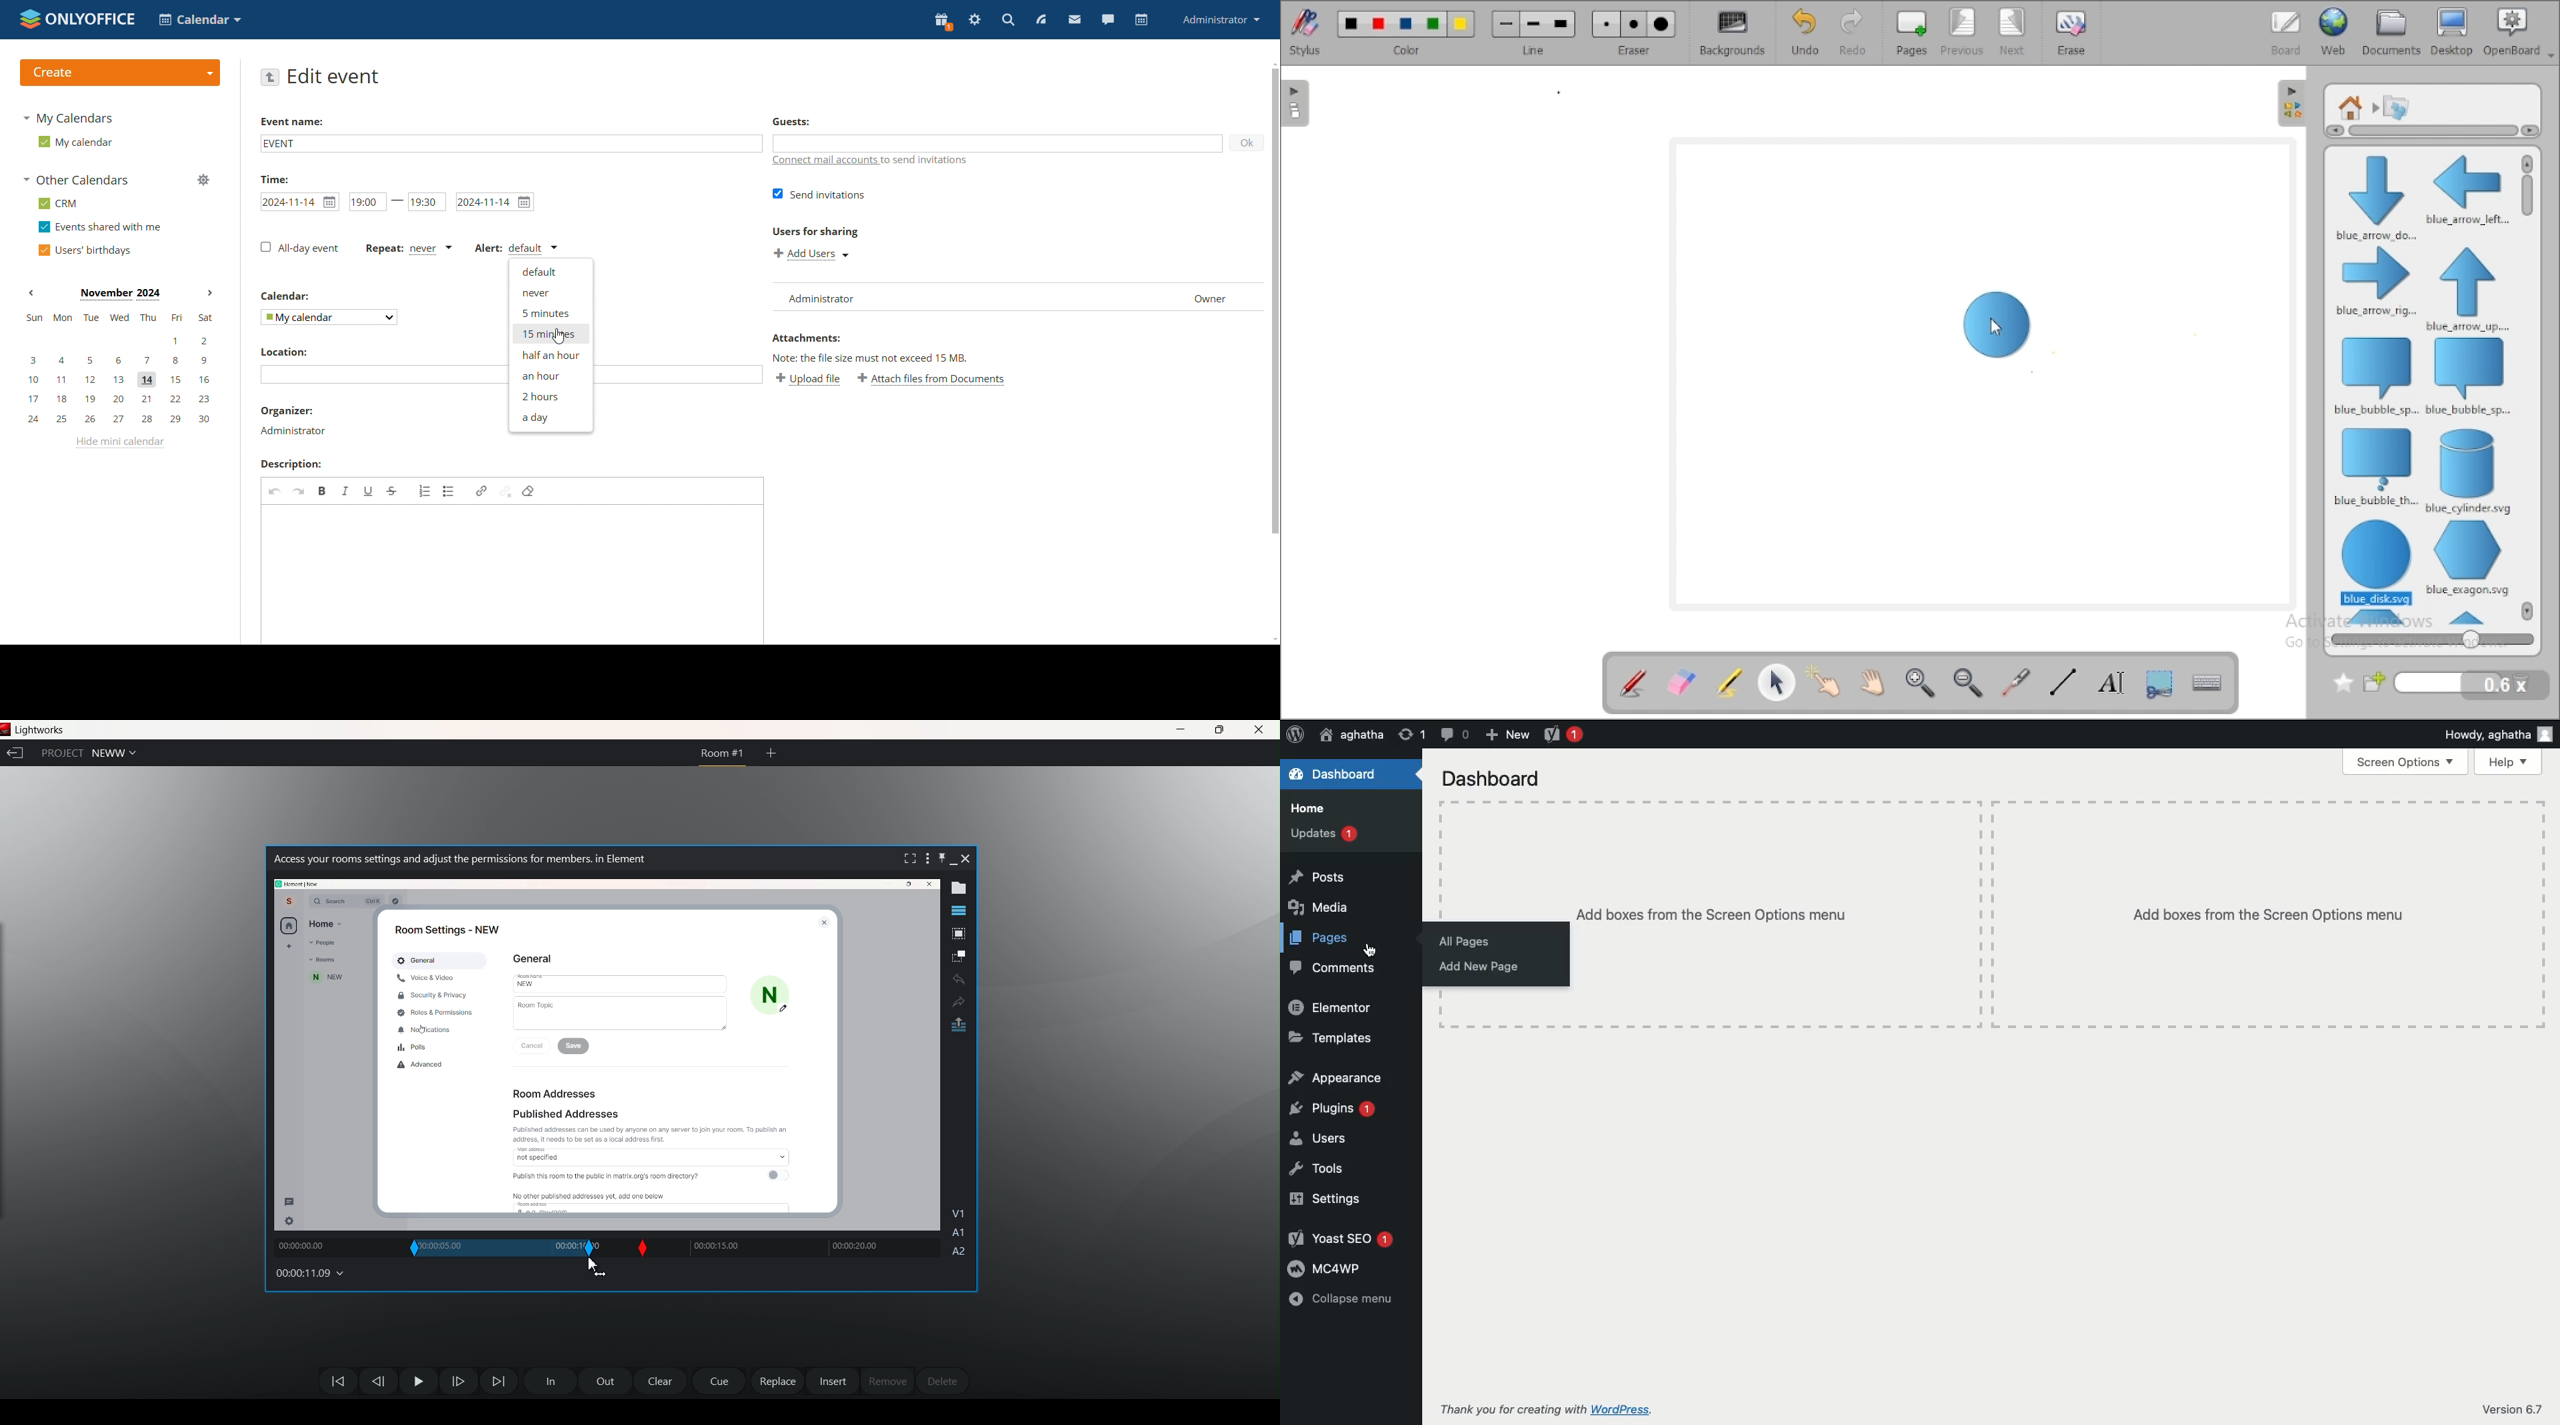 The image size is (2576, 1428). Describe the element at coordinates (1272, 62) in the screenshot. I see `scroll up` at that location.